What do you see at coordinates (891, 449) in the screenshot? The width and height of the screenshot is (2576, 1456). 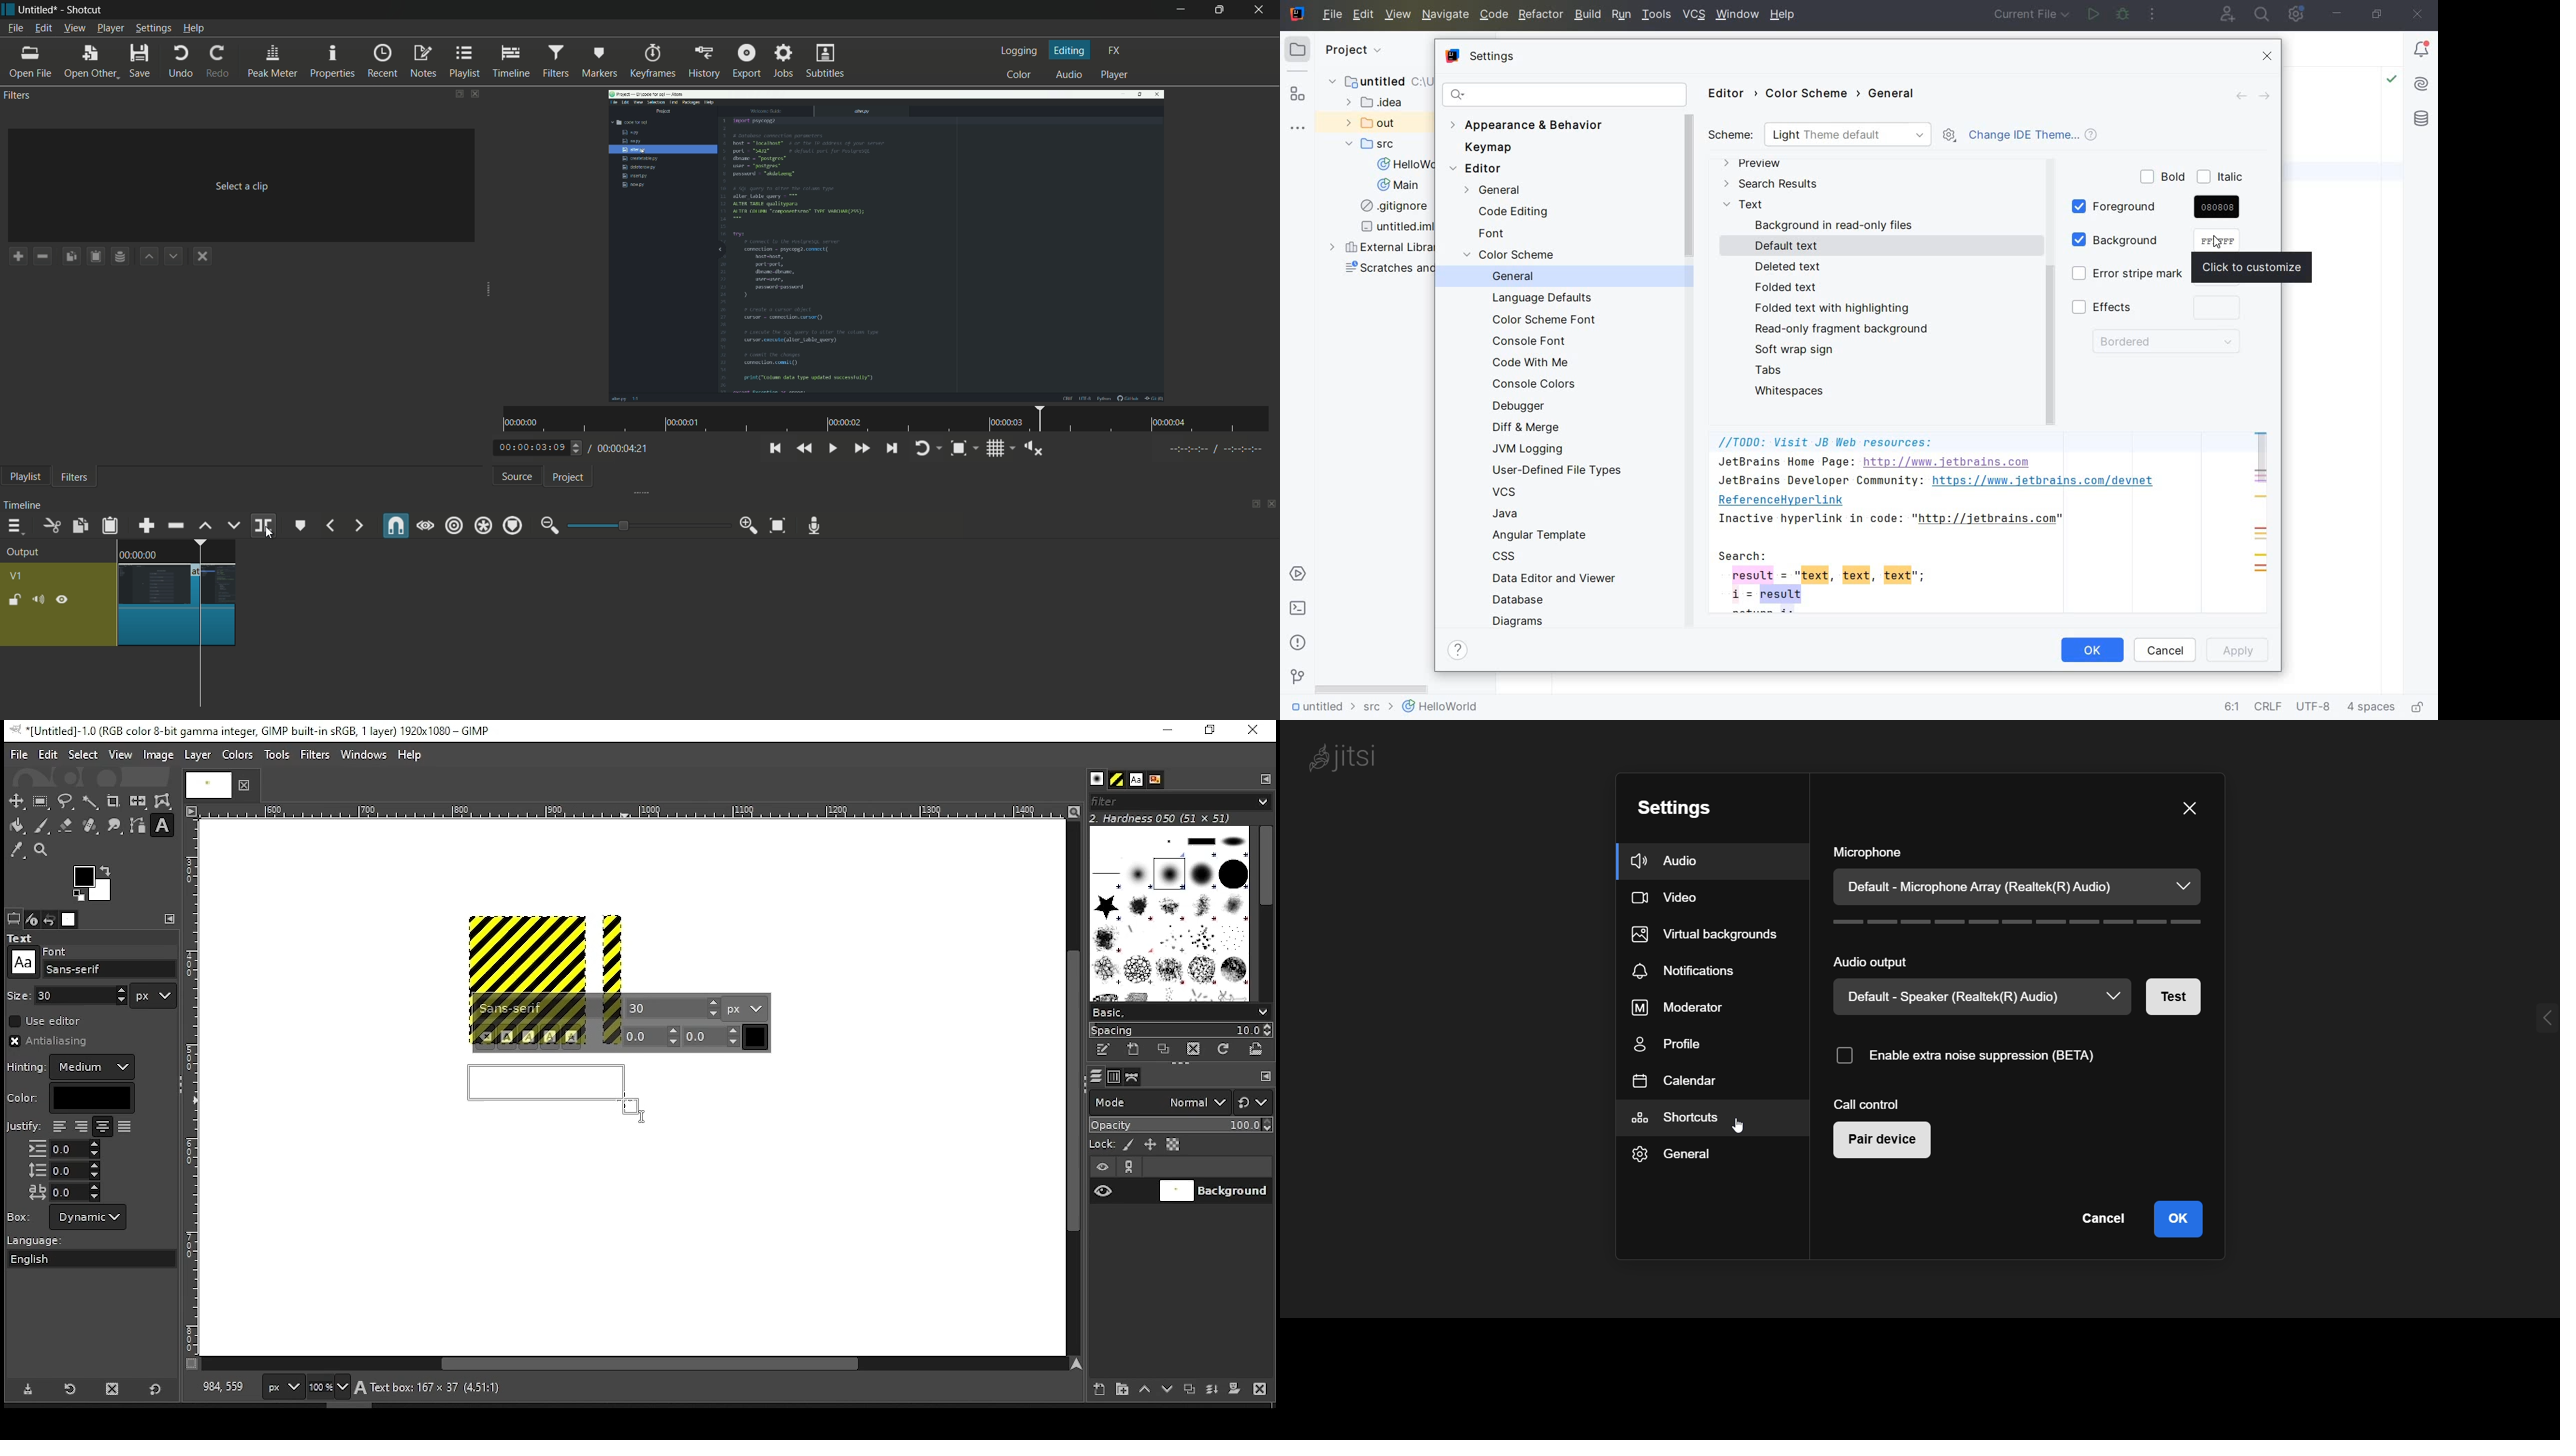 I see `skip to the next point` at bounding box center [891, 449].